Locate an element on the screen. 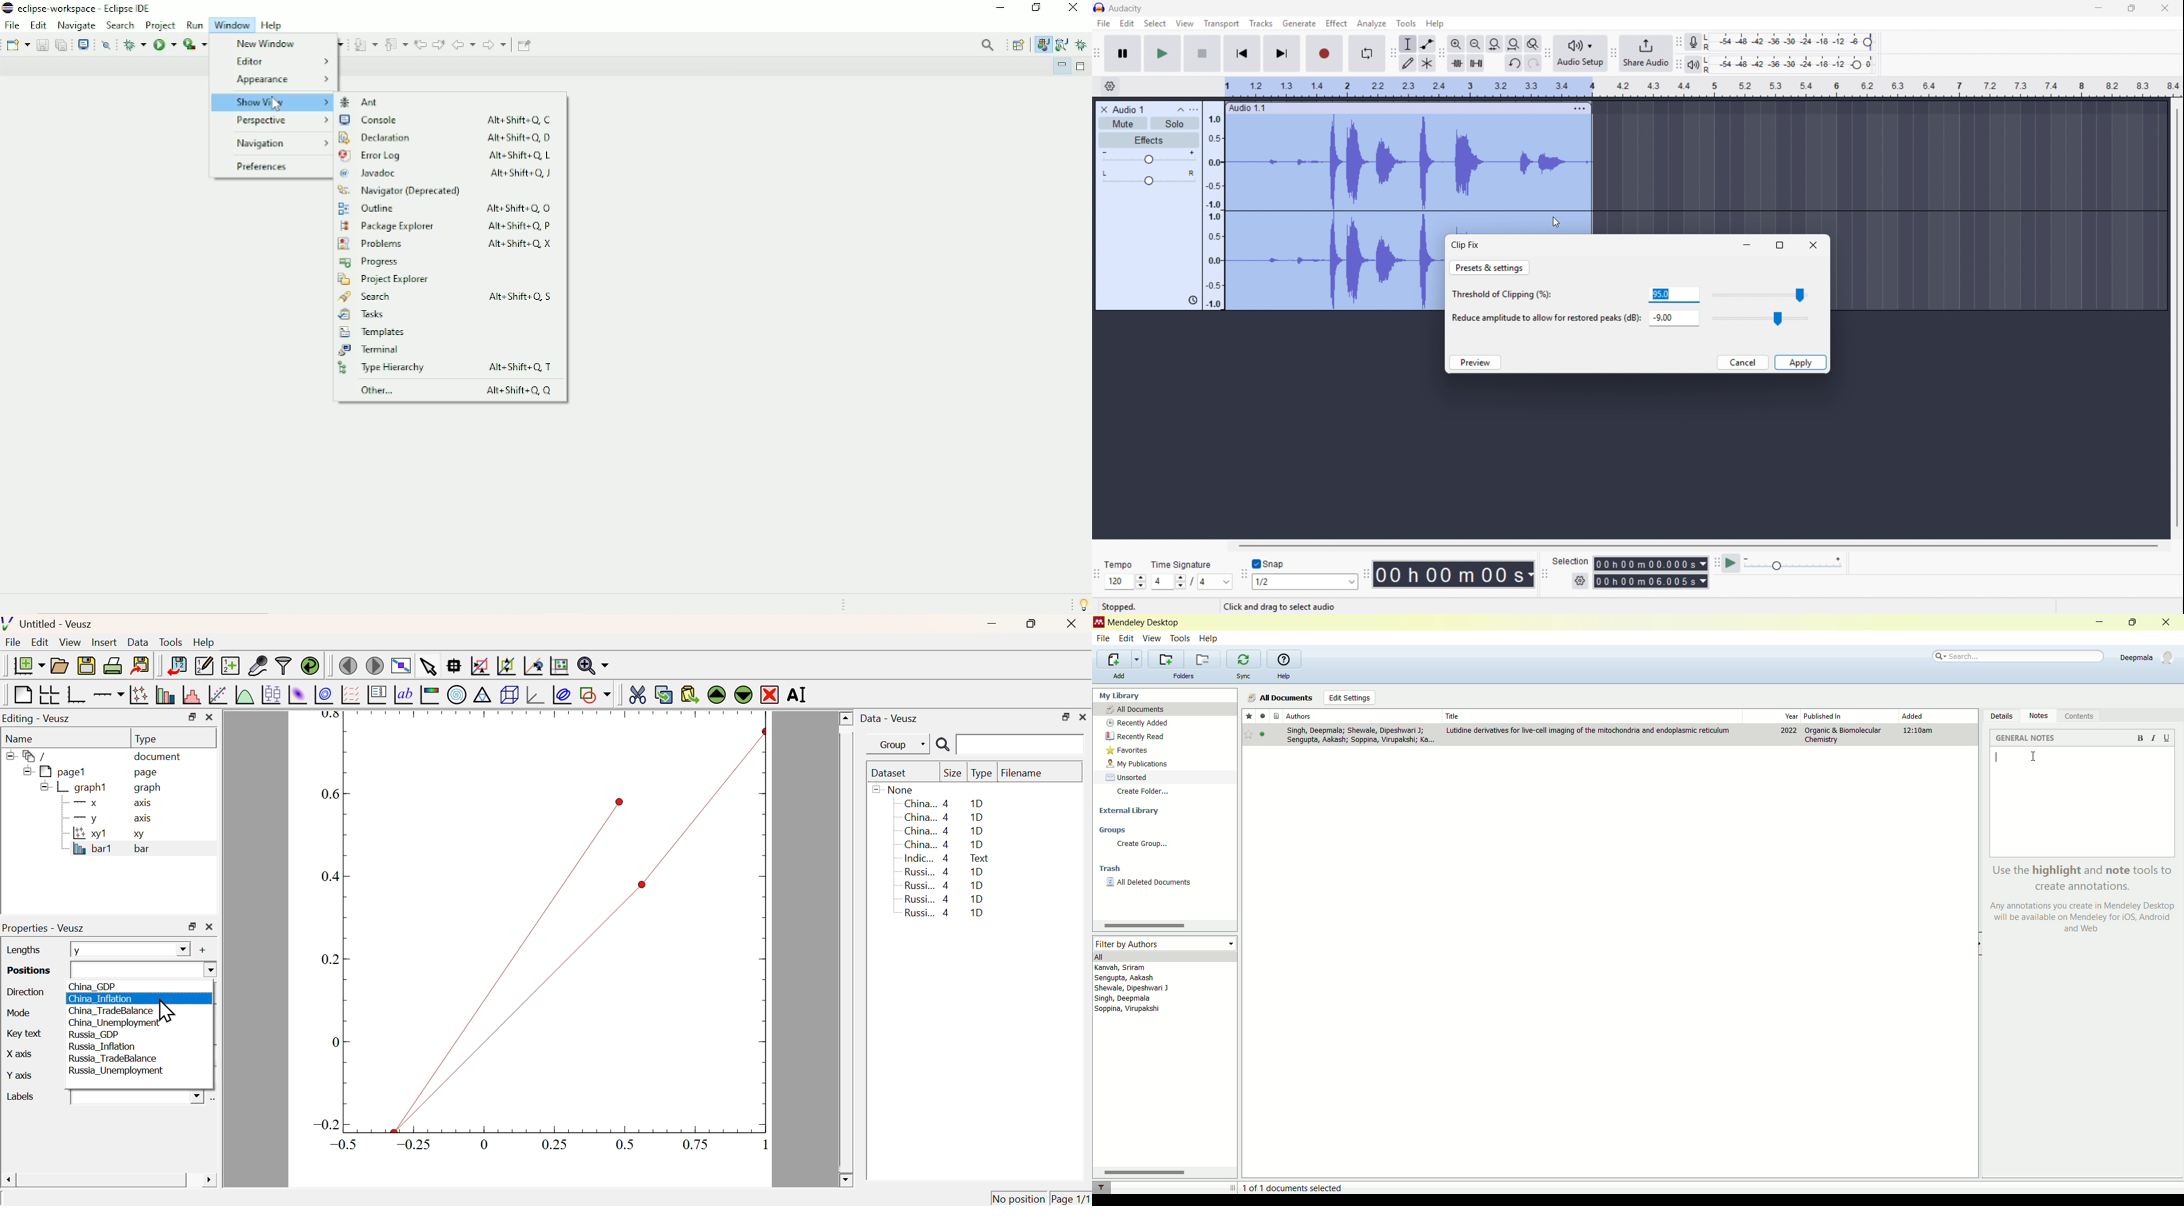 This screenshot has height=1232, width=2184. Add an axis to a plot is located at coordinates (108, 696).